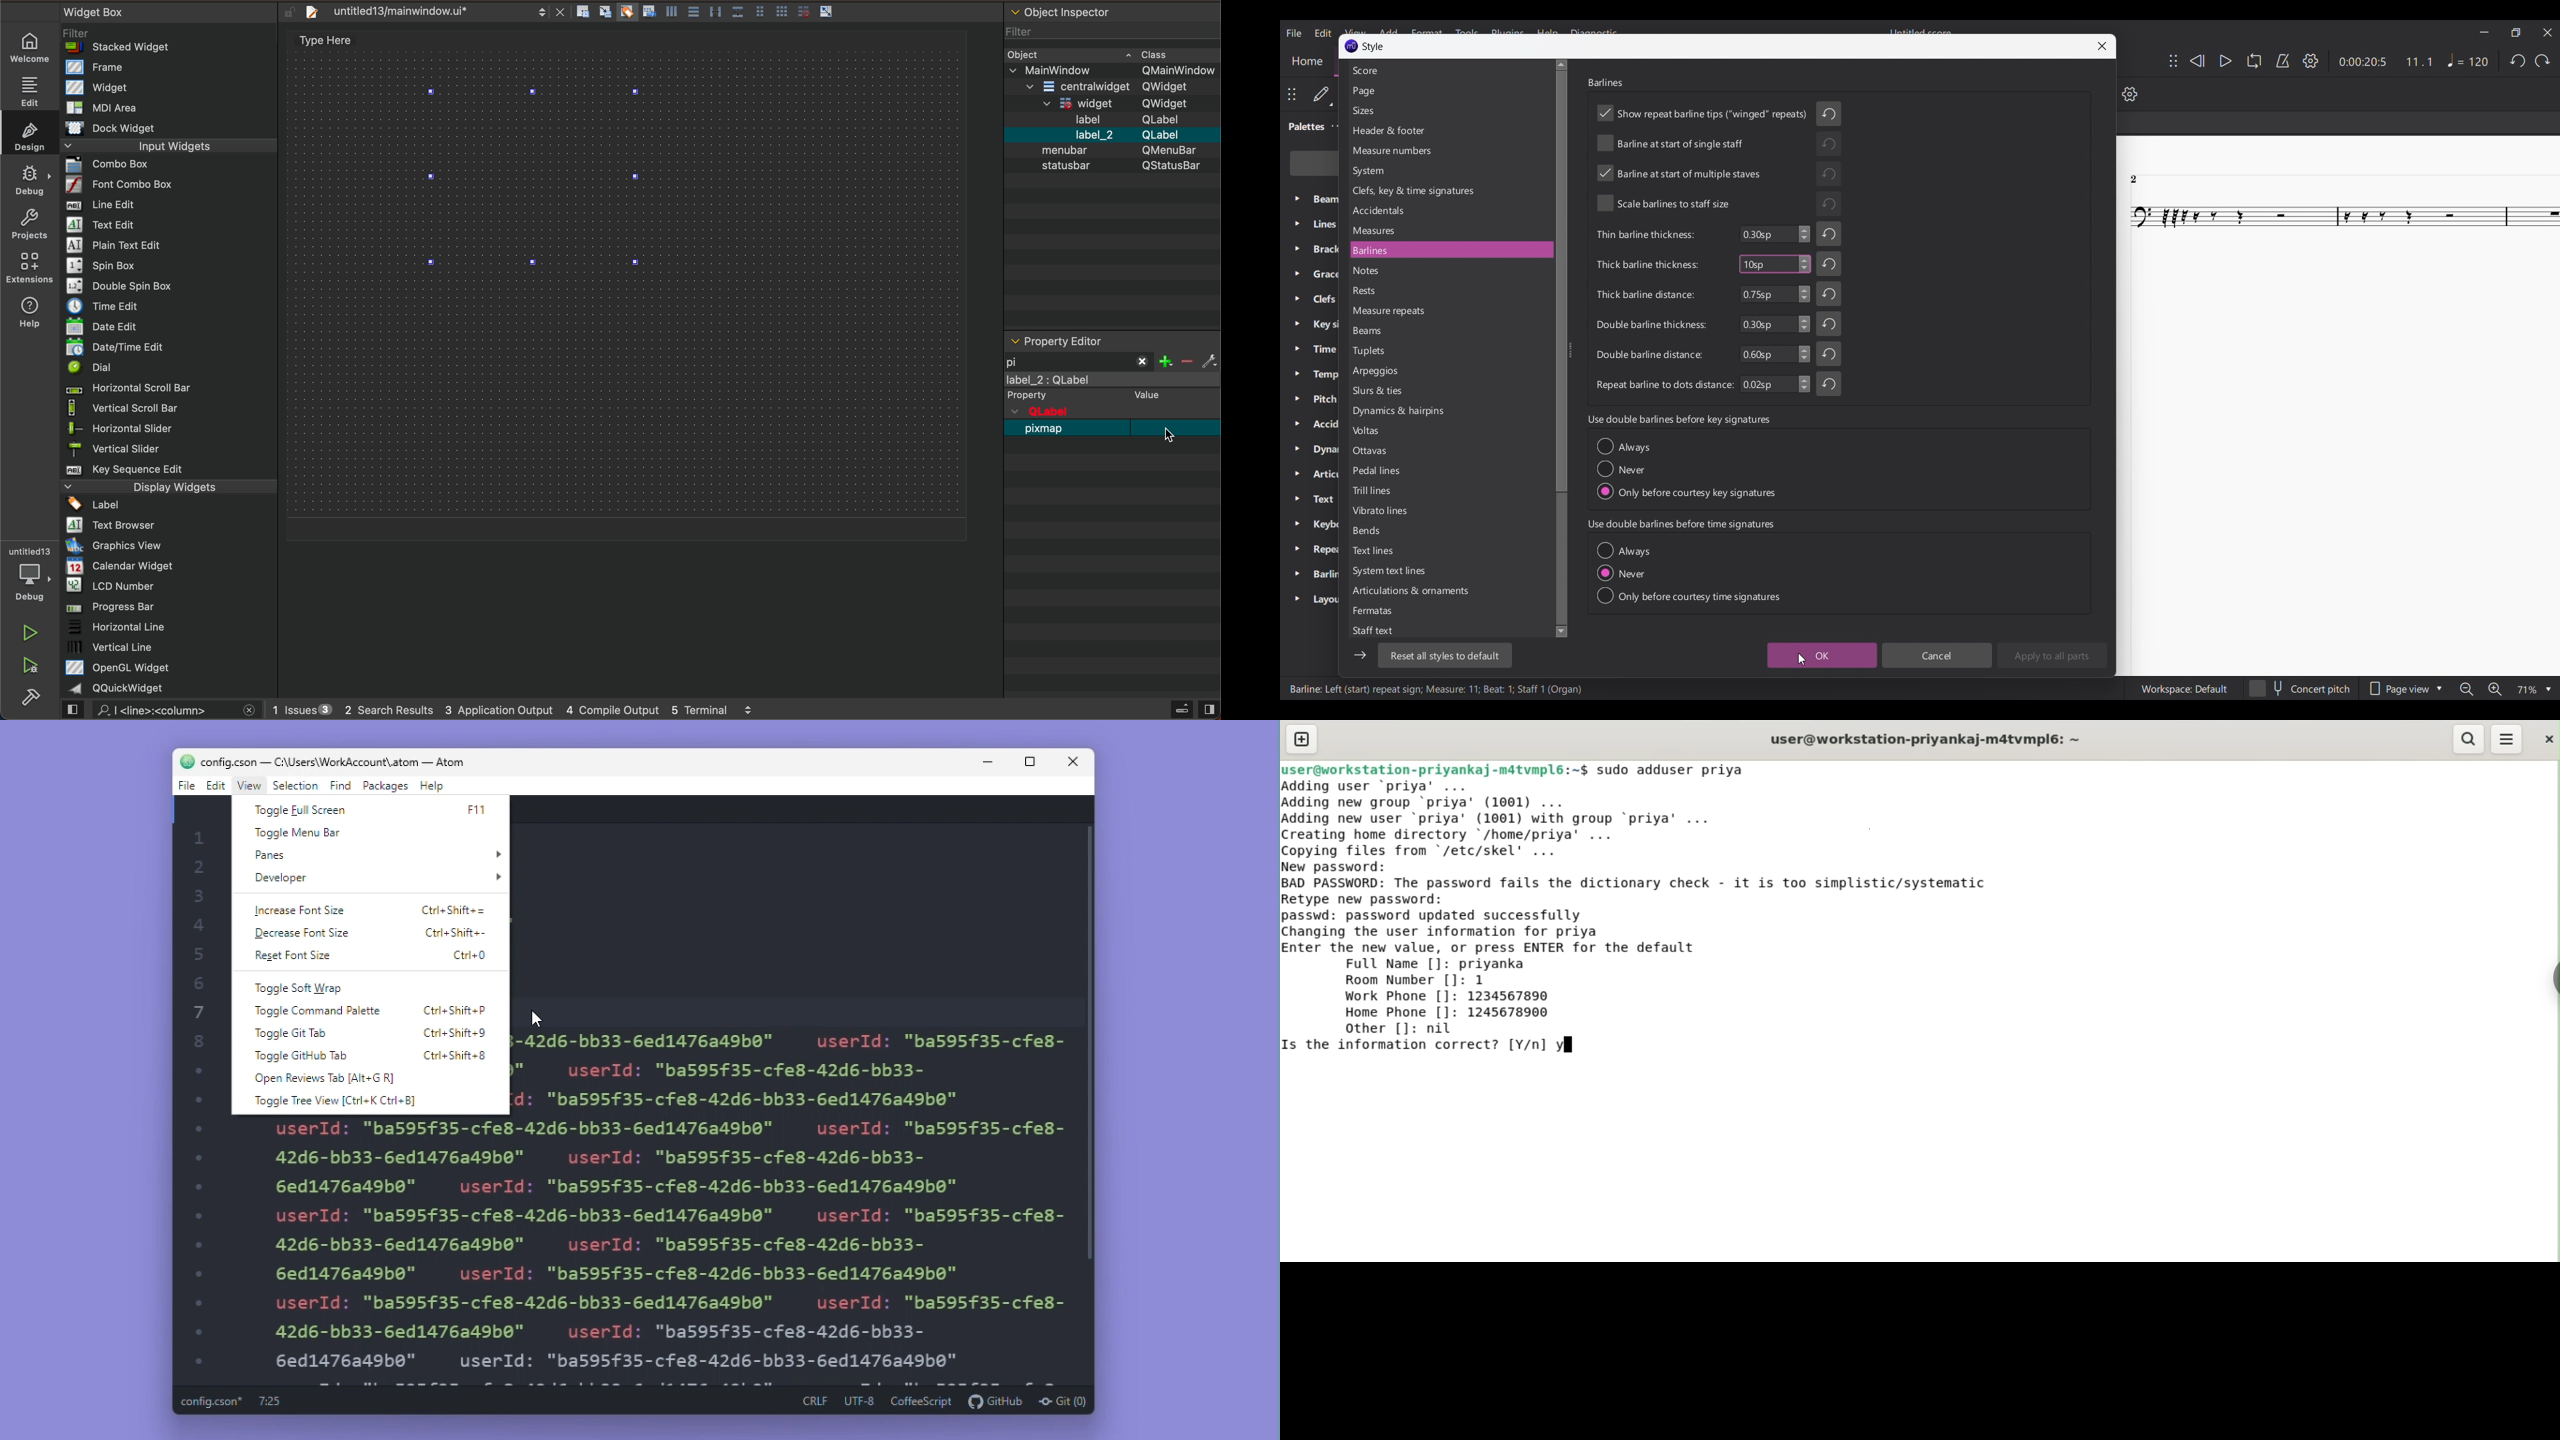 The height and width of the screenshot is (1456, 2576). Describe the element at coordinates (1307, 62) in the screenshot. I see `Home` at that location.